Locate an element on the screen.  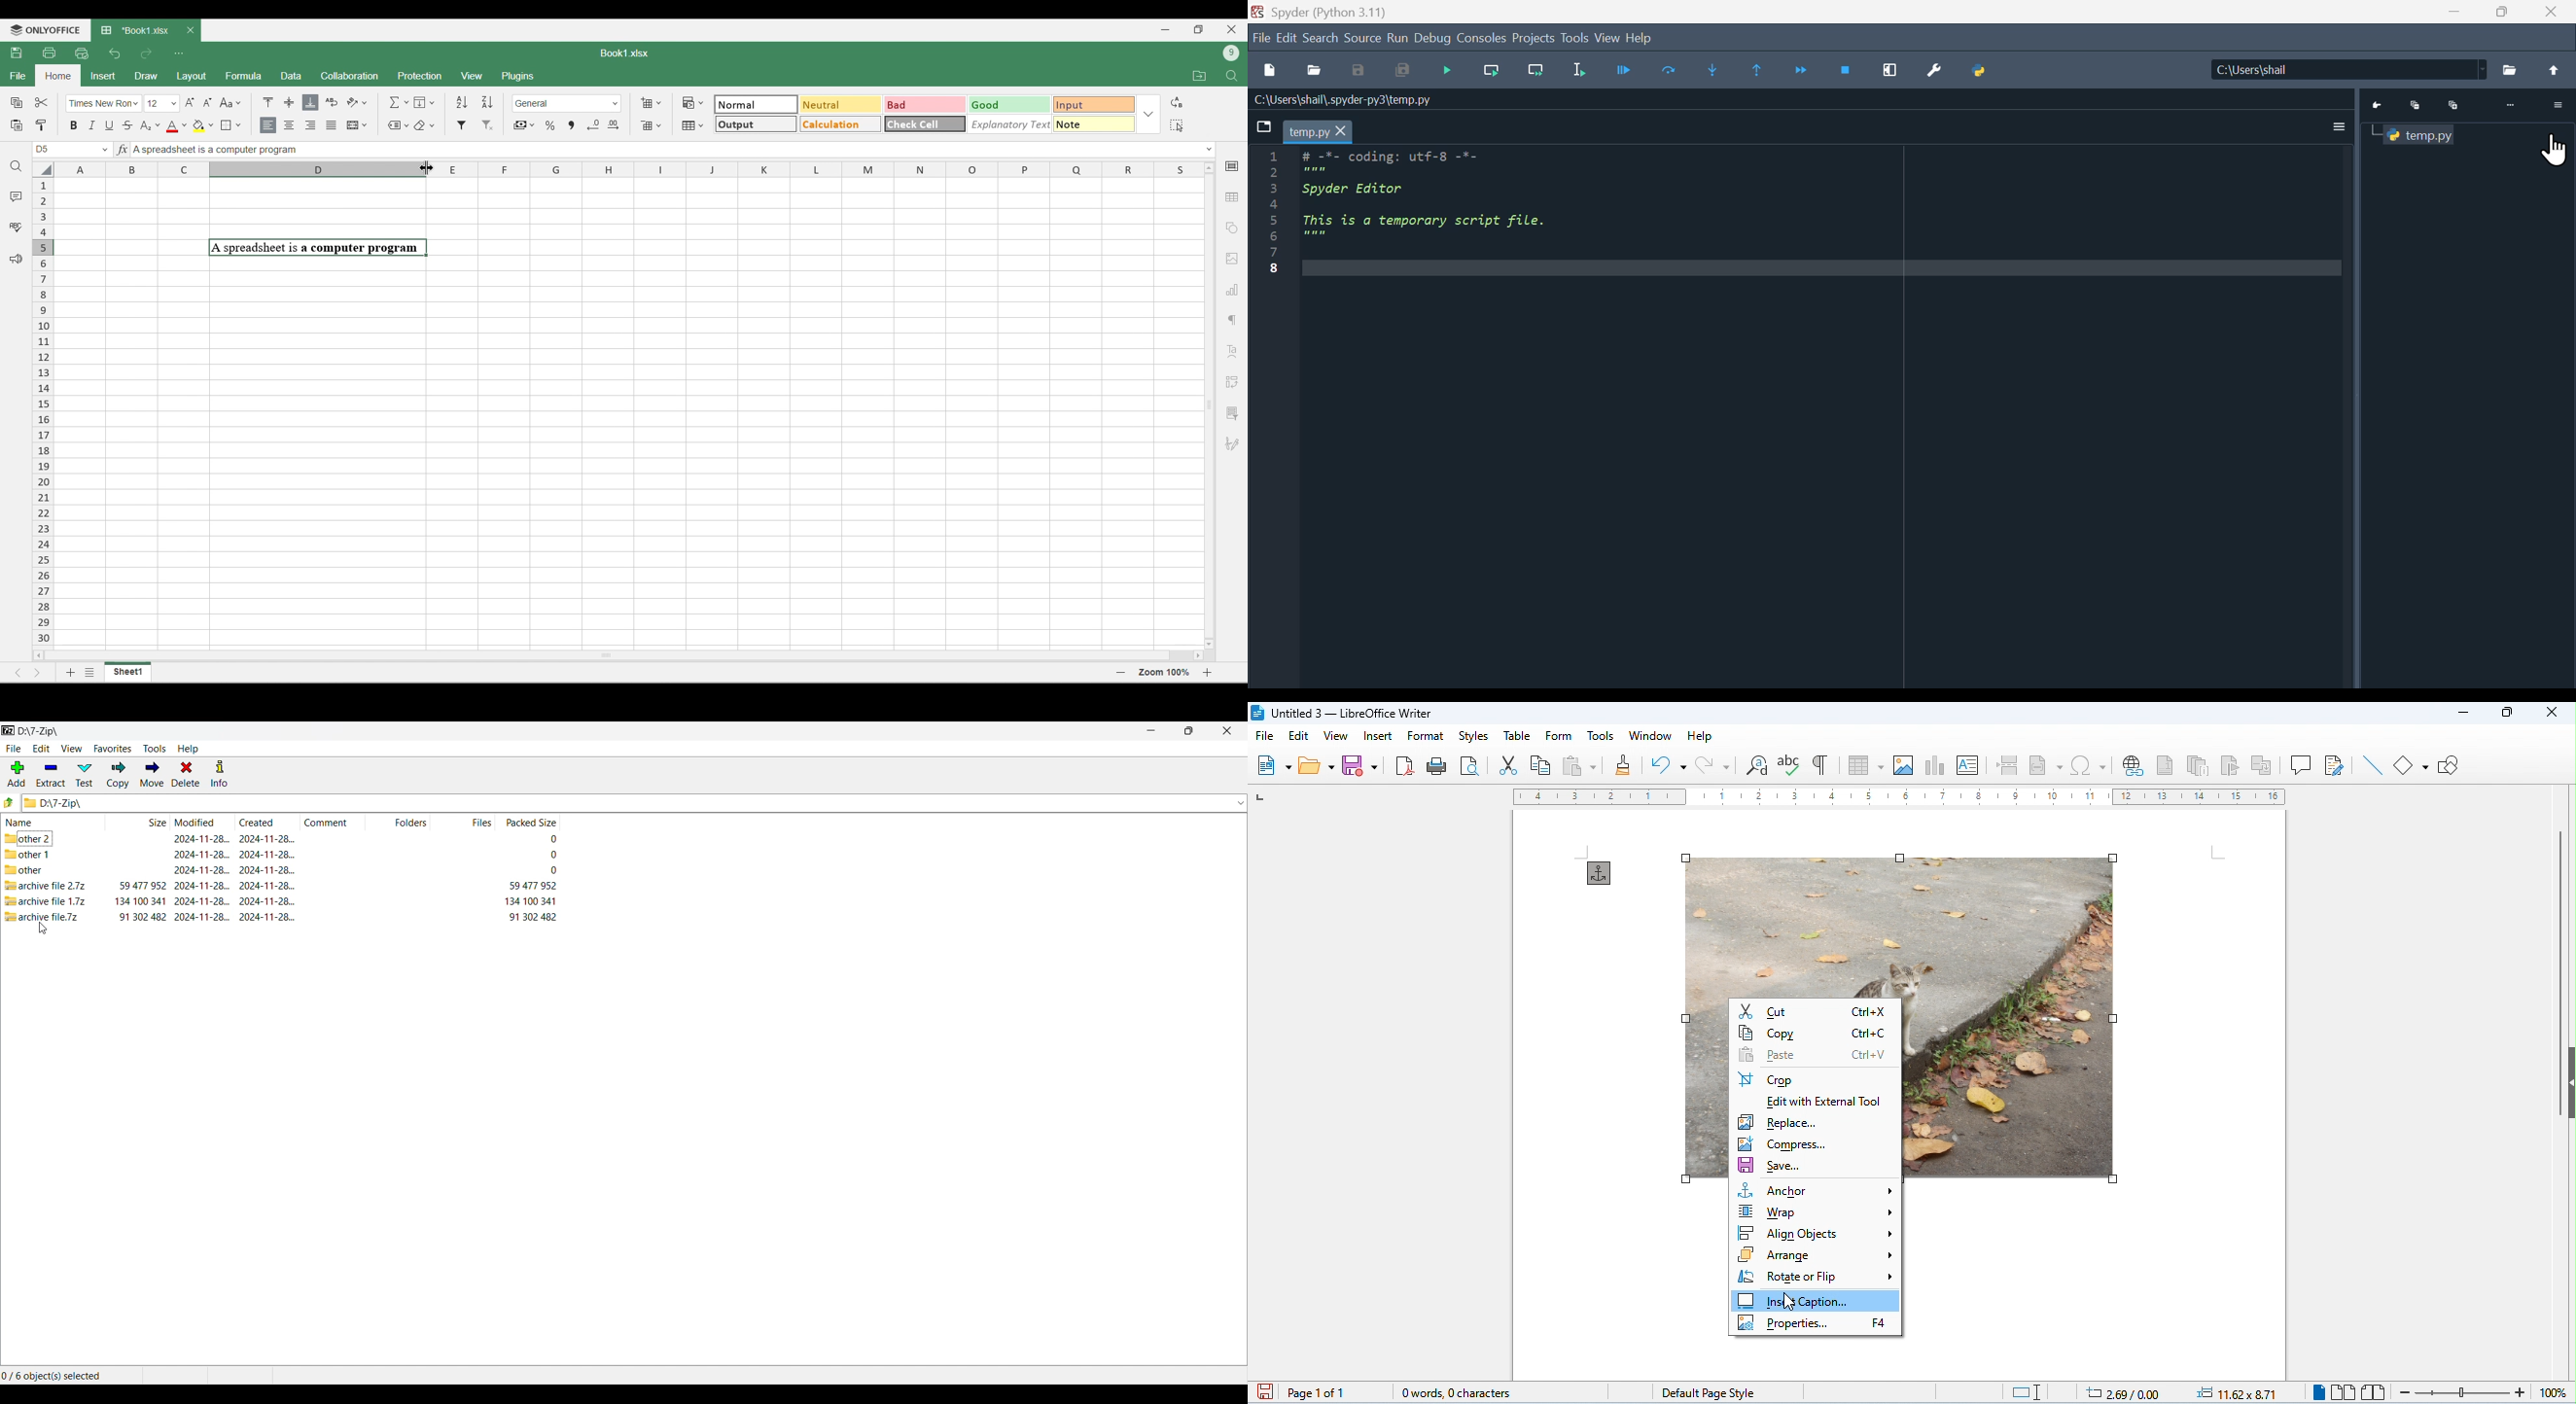
Named ranges options is located at coordinates (399, 126).